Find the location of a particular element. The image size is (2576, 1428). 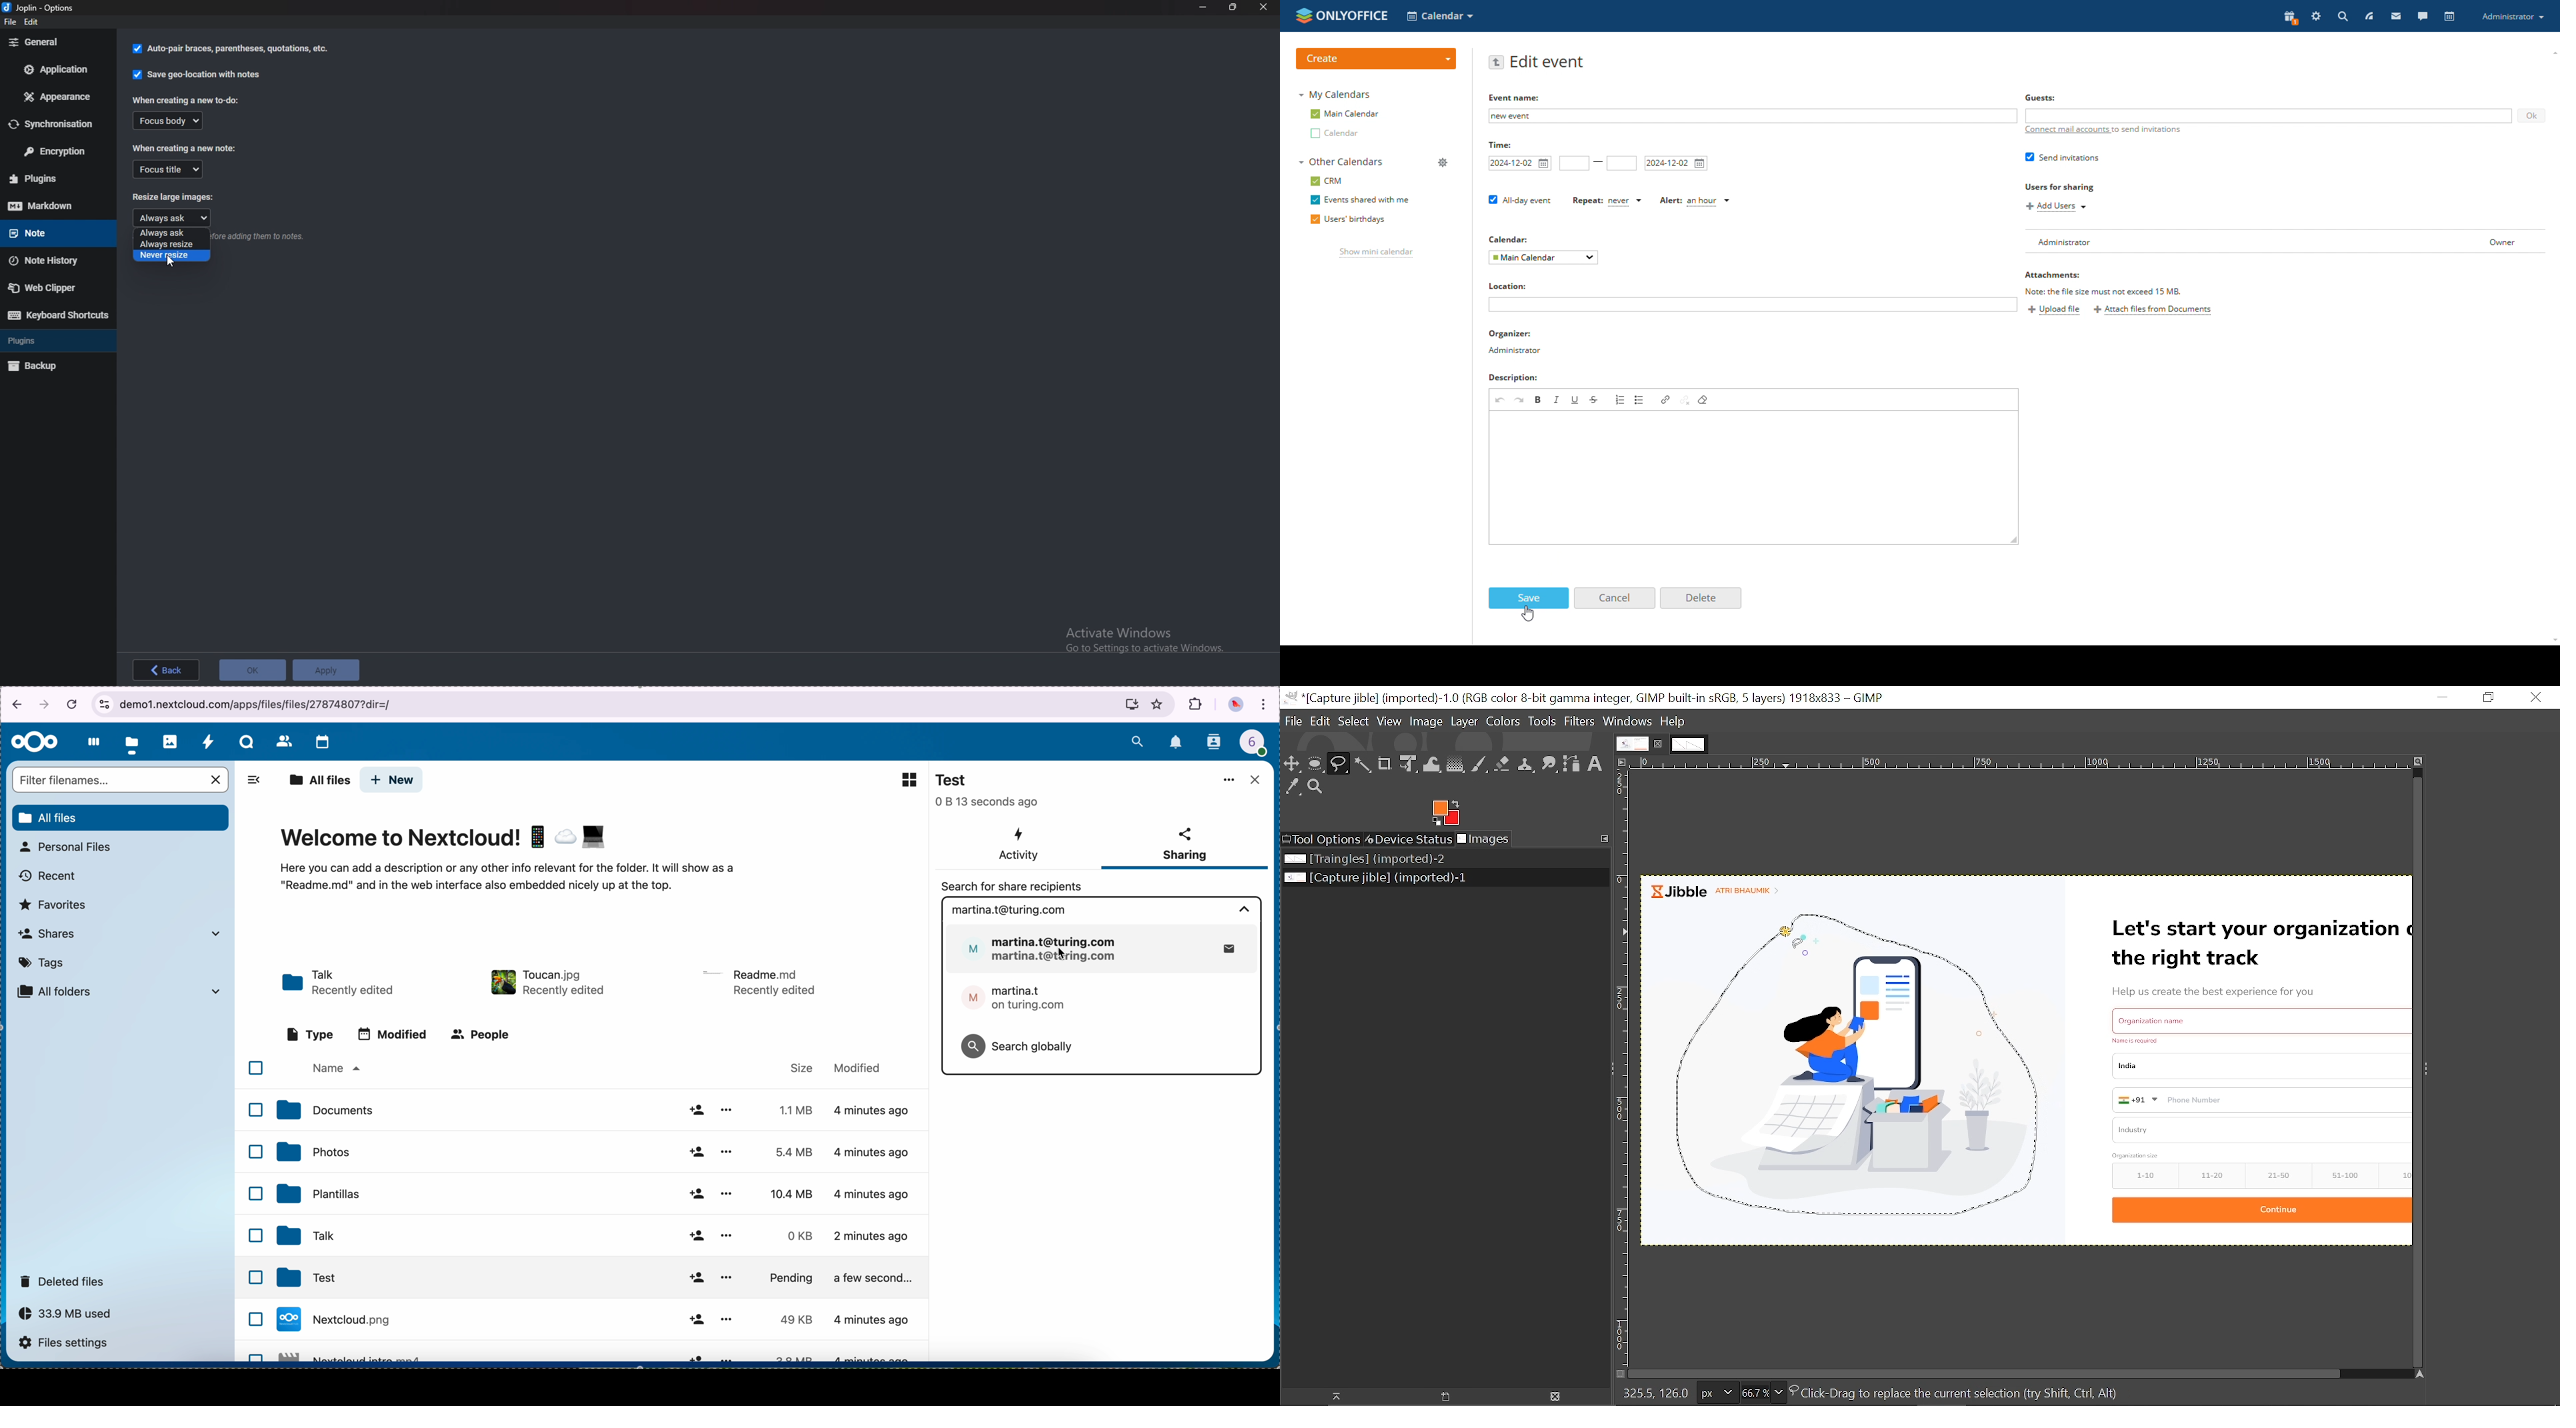

dashboard is located at coordinates (91, 742).